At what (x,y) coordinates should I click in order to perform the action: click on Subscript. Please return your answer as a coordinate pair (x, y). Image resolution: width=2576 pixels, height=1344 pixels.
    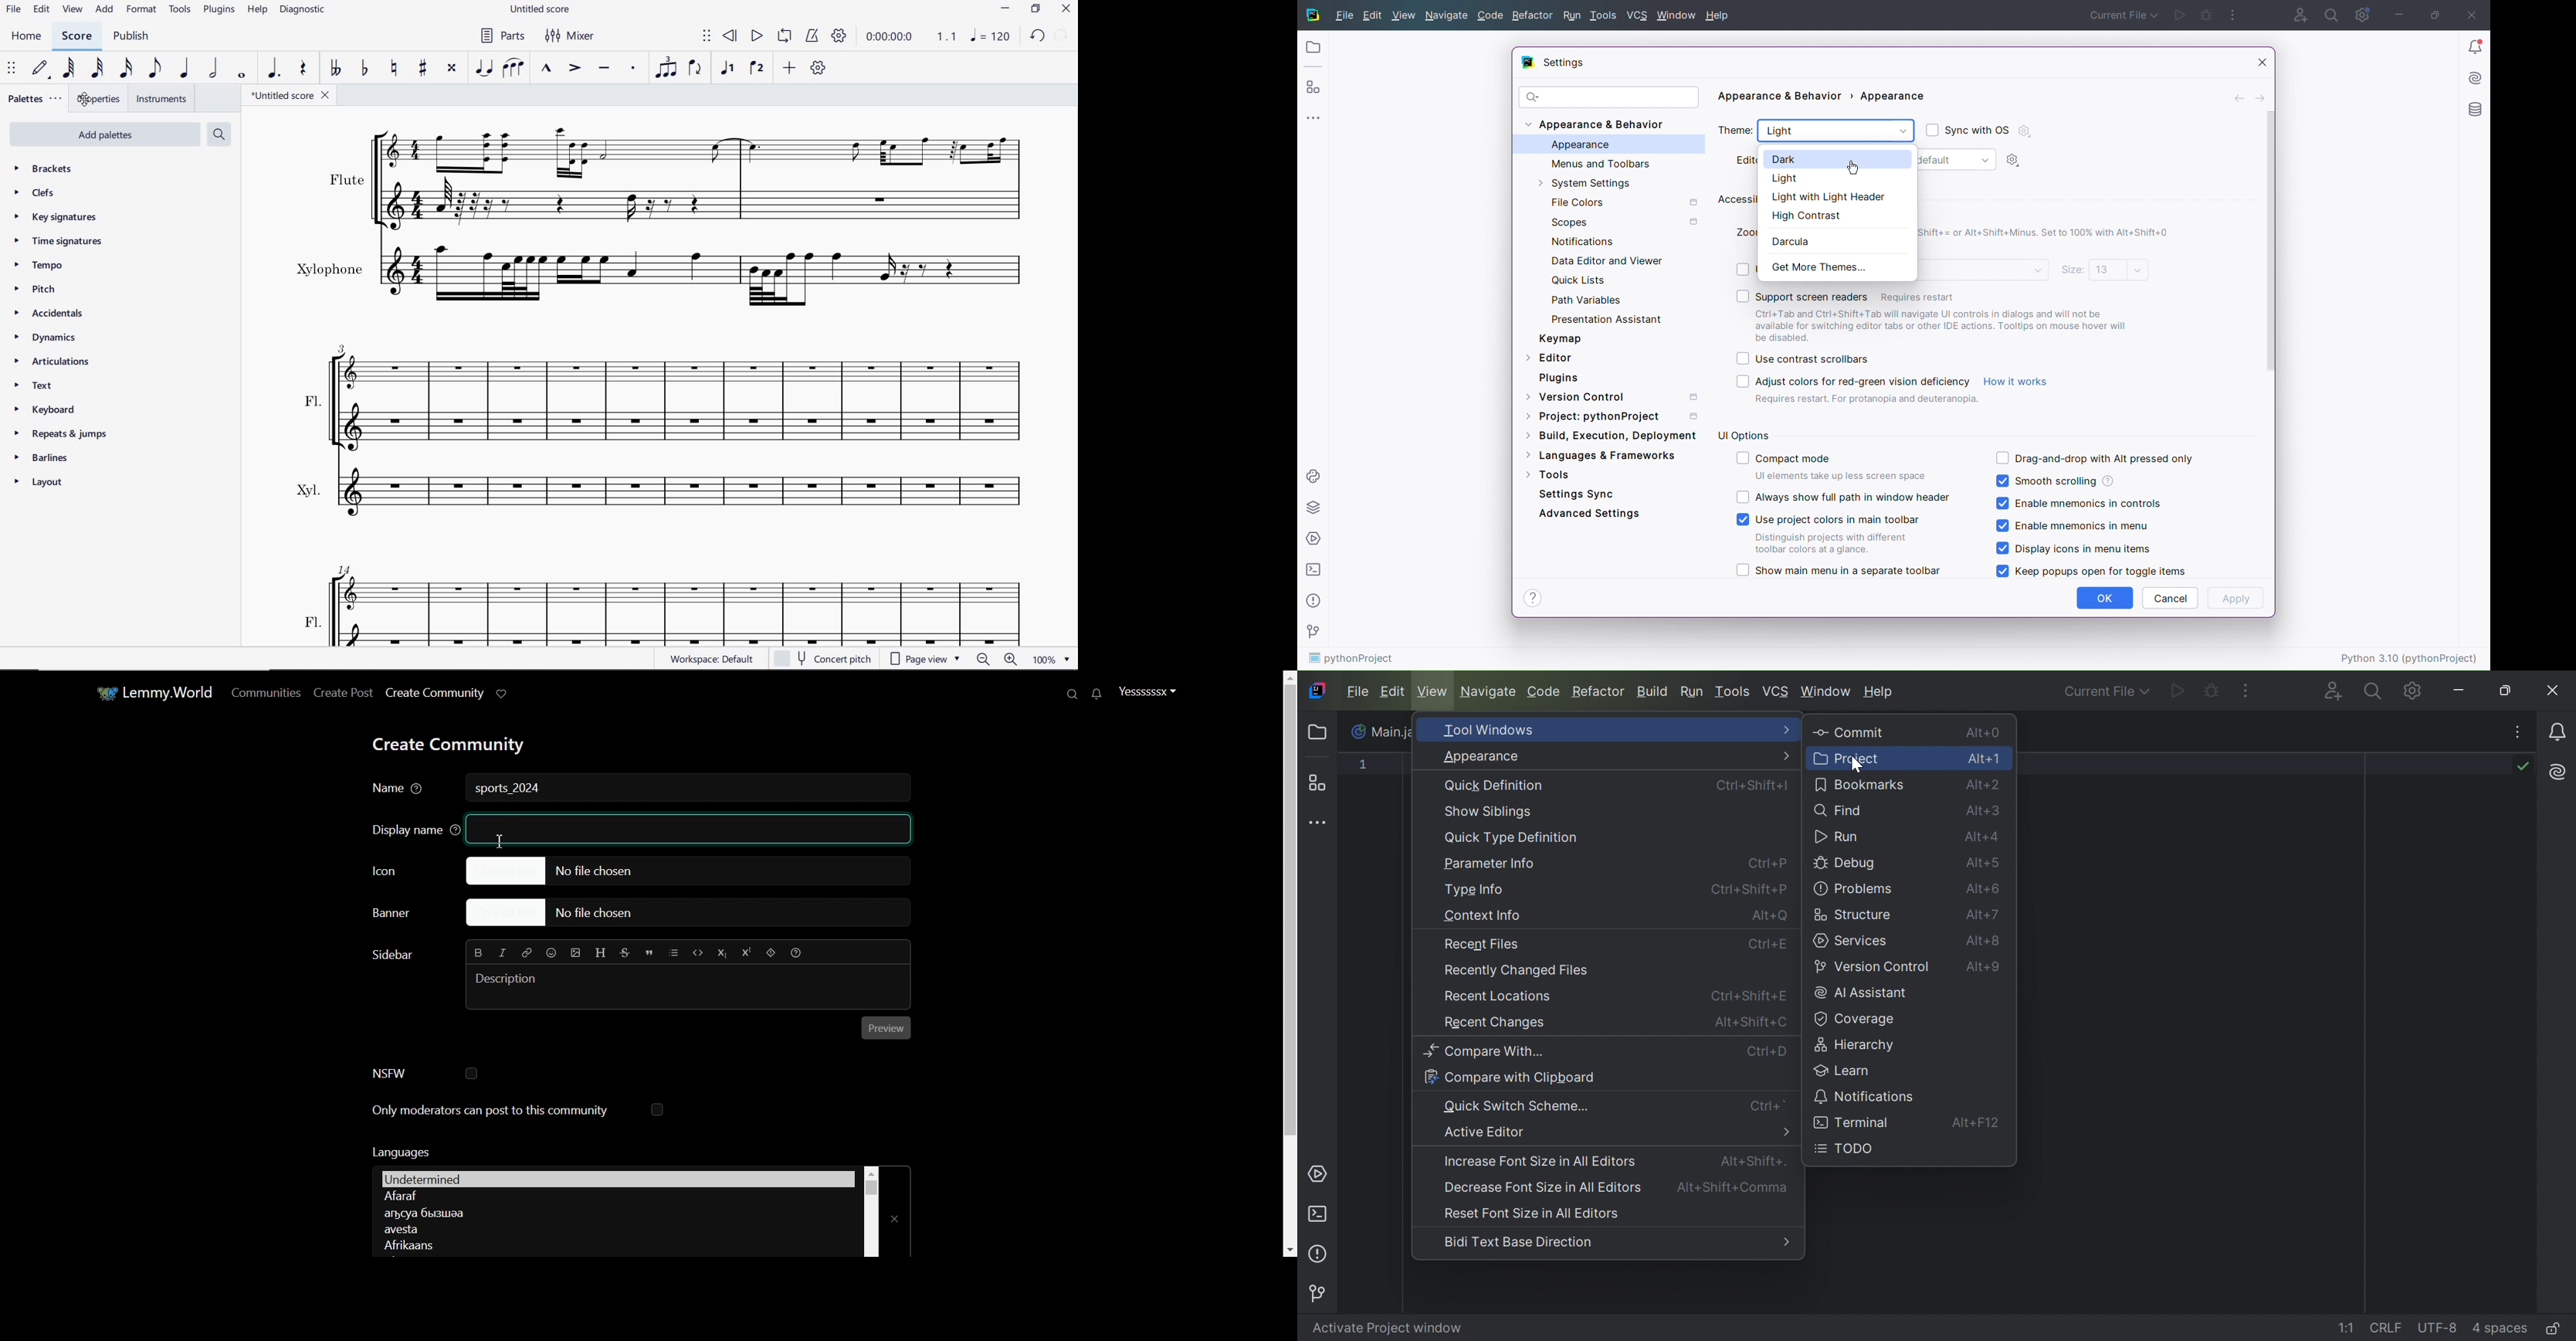
    Looking at the image, I should click on (721, 953).